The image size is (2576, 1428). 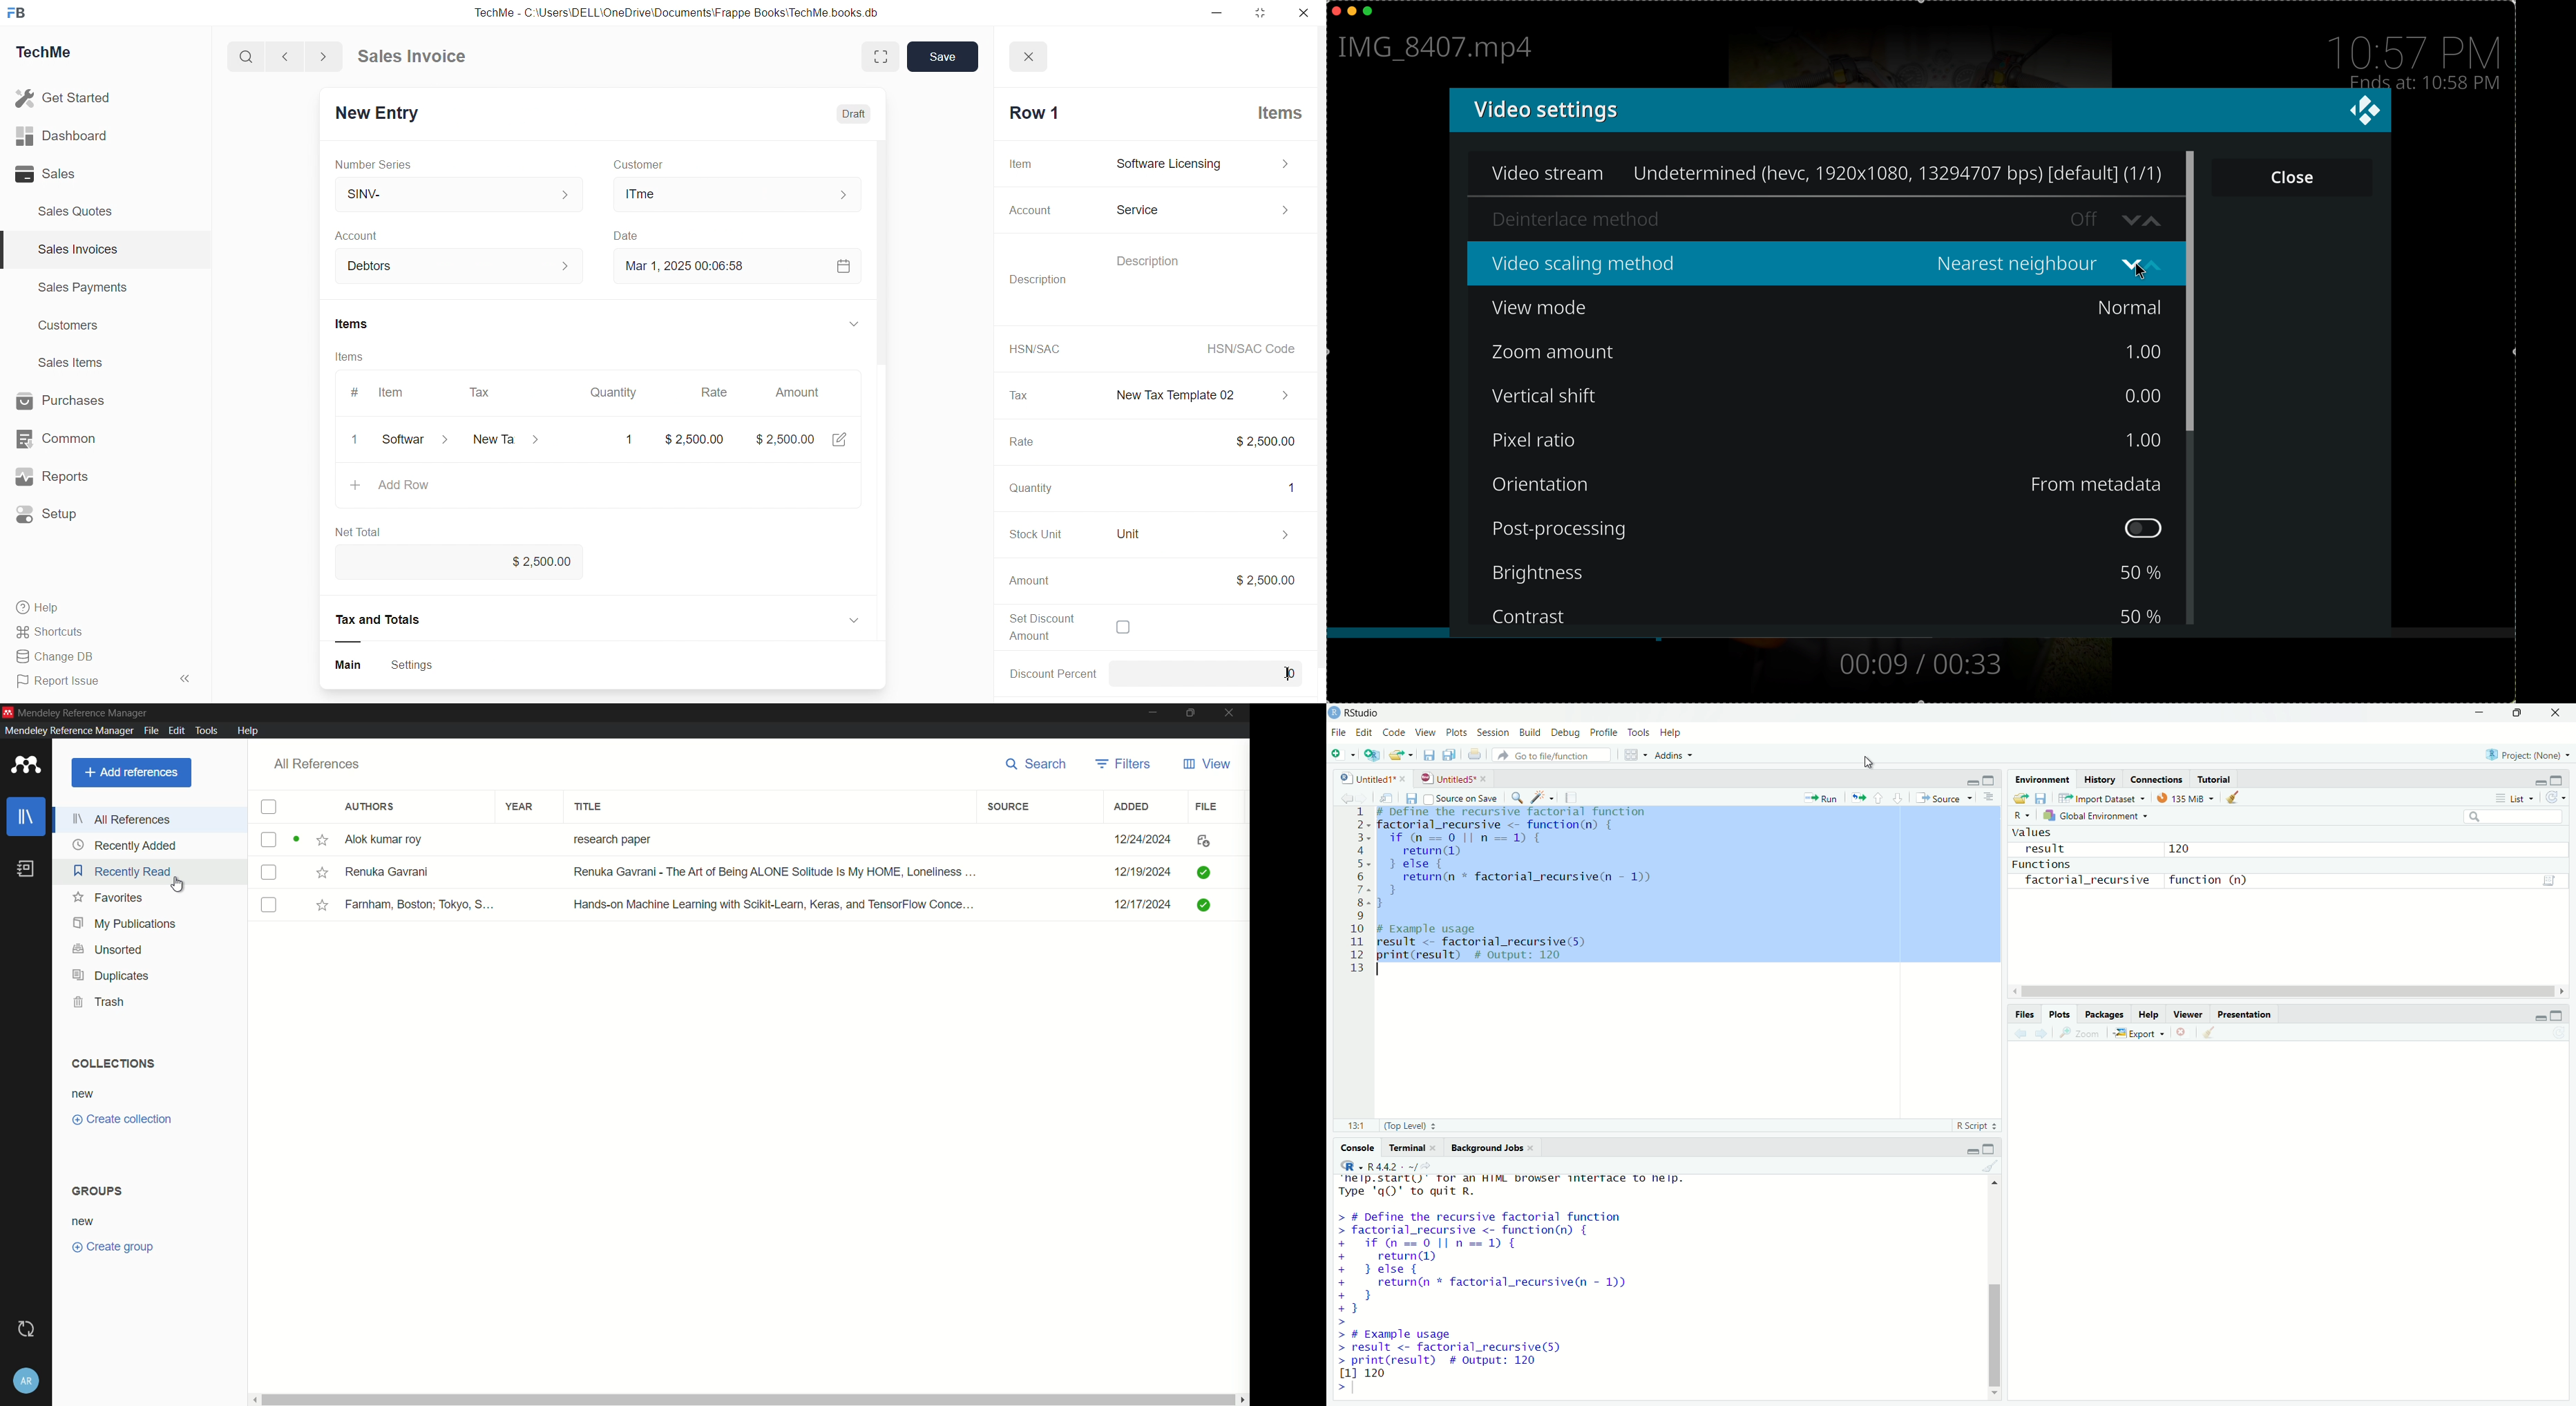 What do you see at coordinates (2364, 112) in the screenshot?
I see `Logo` at bounding box center [2364, 112].